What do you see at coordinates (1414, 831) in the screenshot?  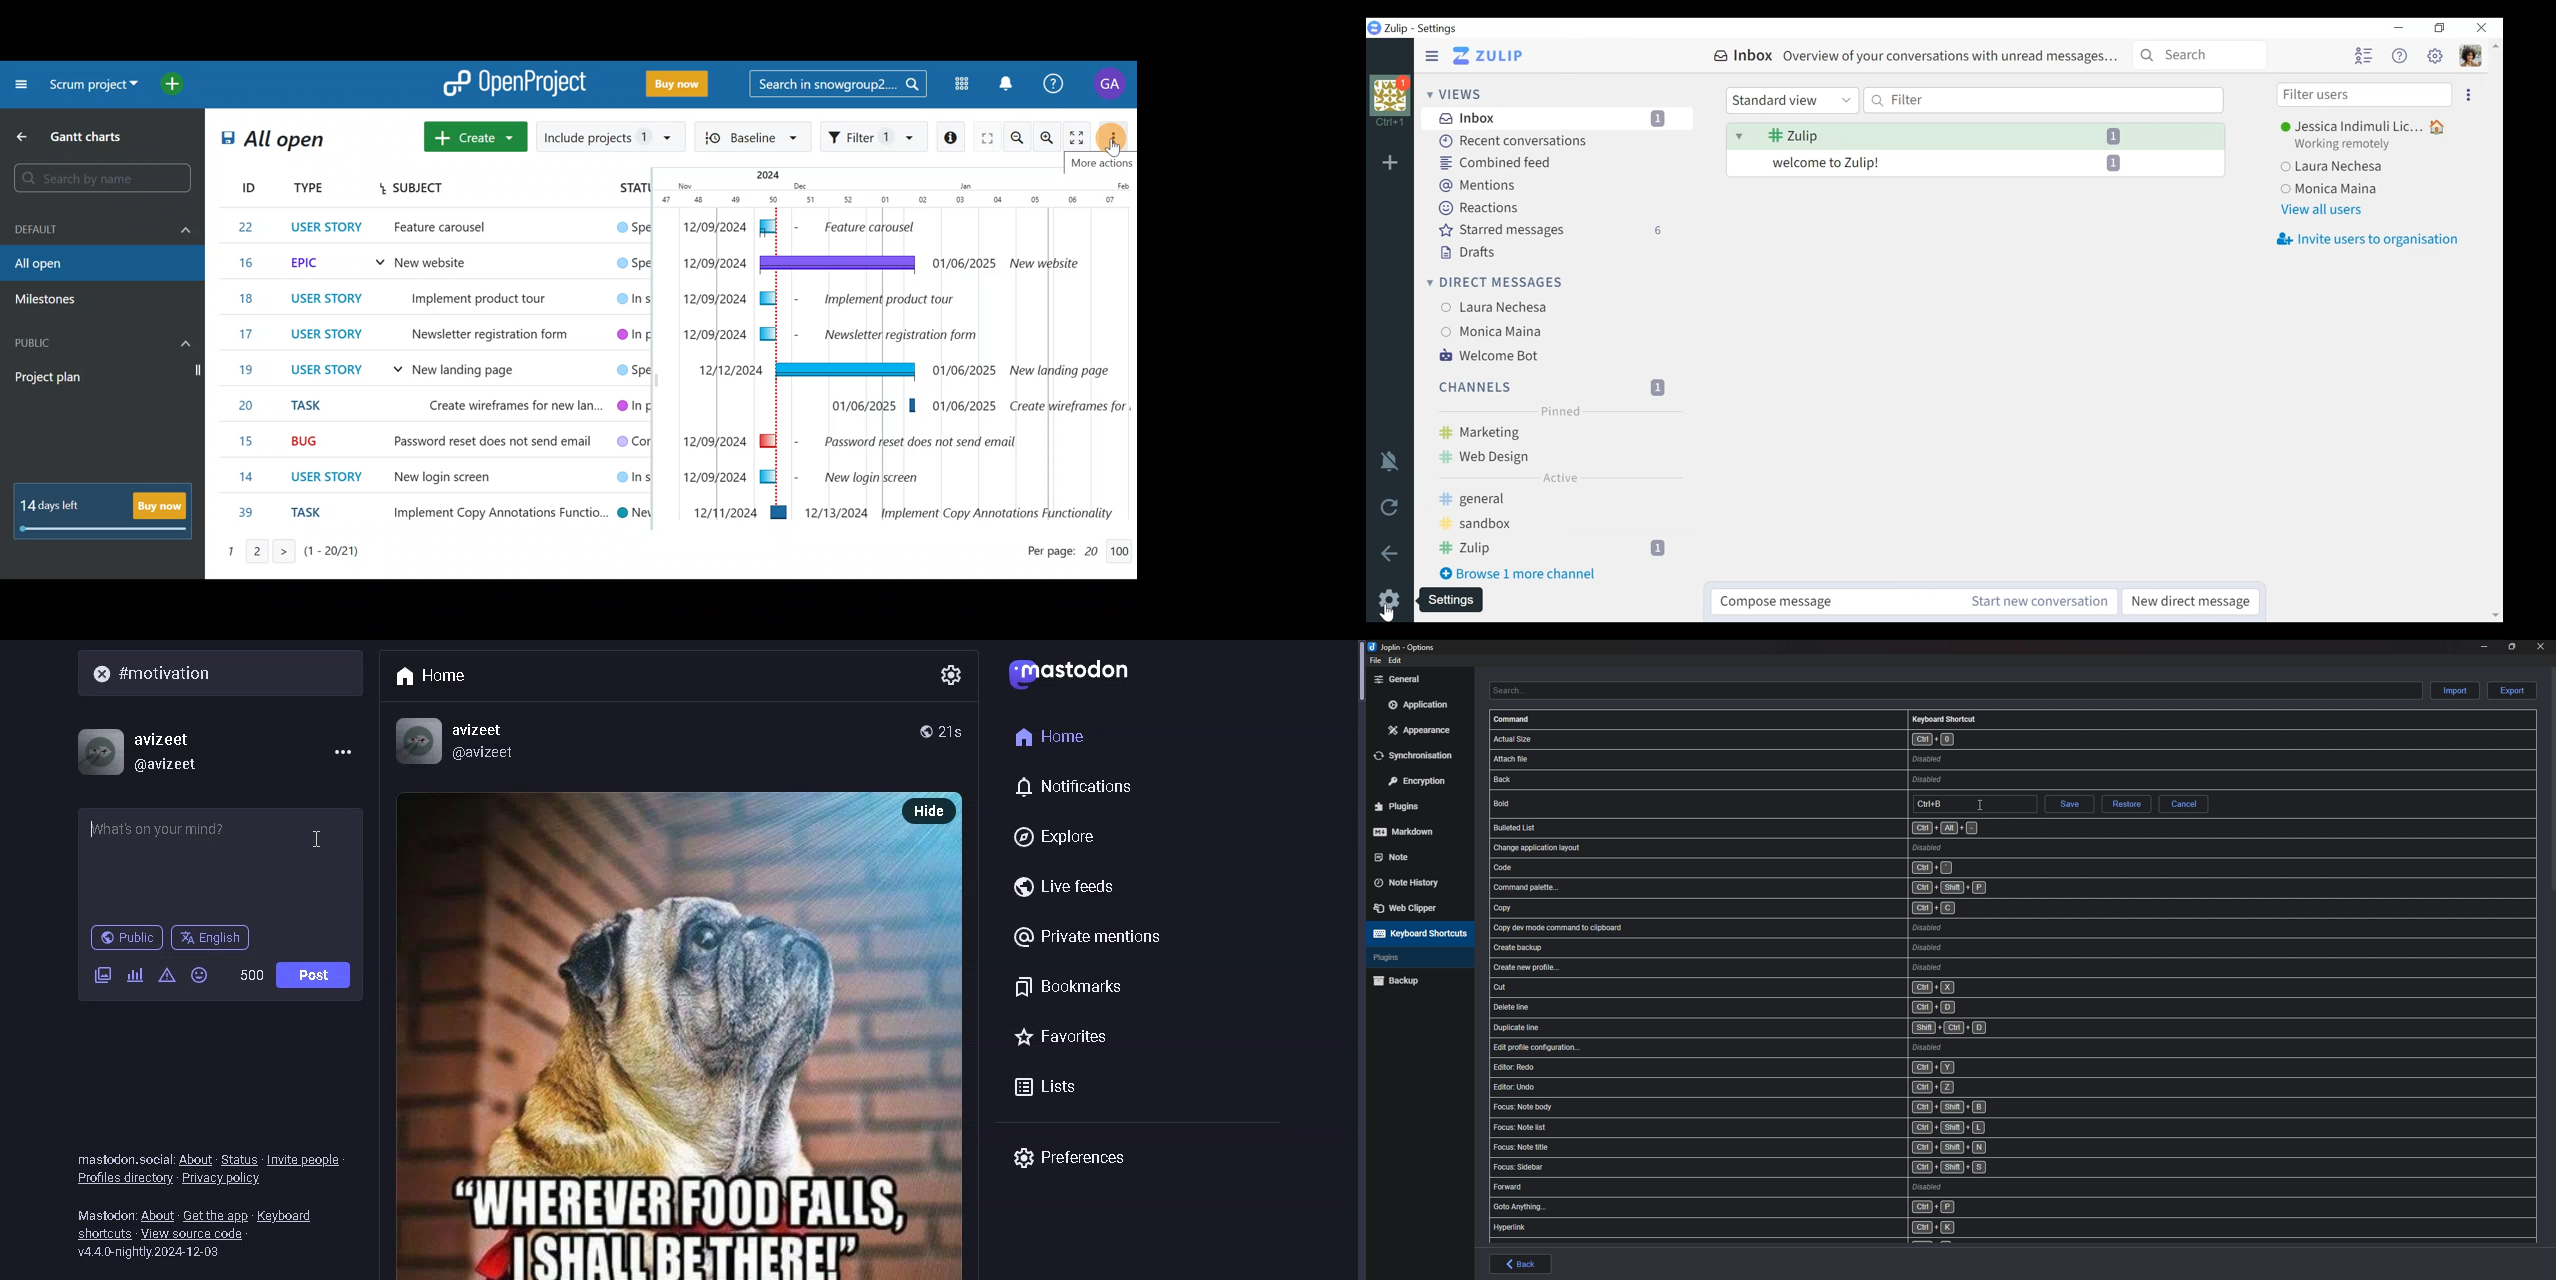 I see `mark down` at bounding box center [1414, 831].